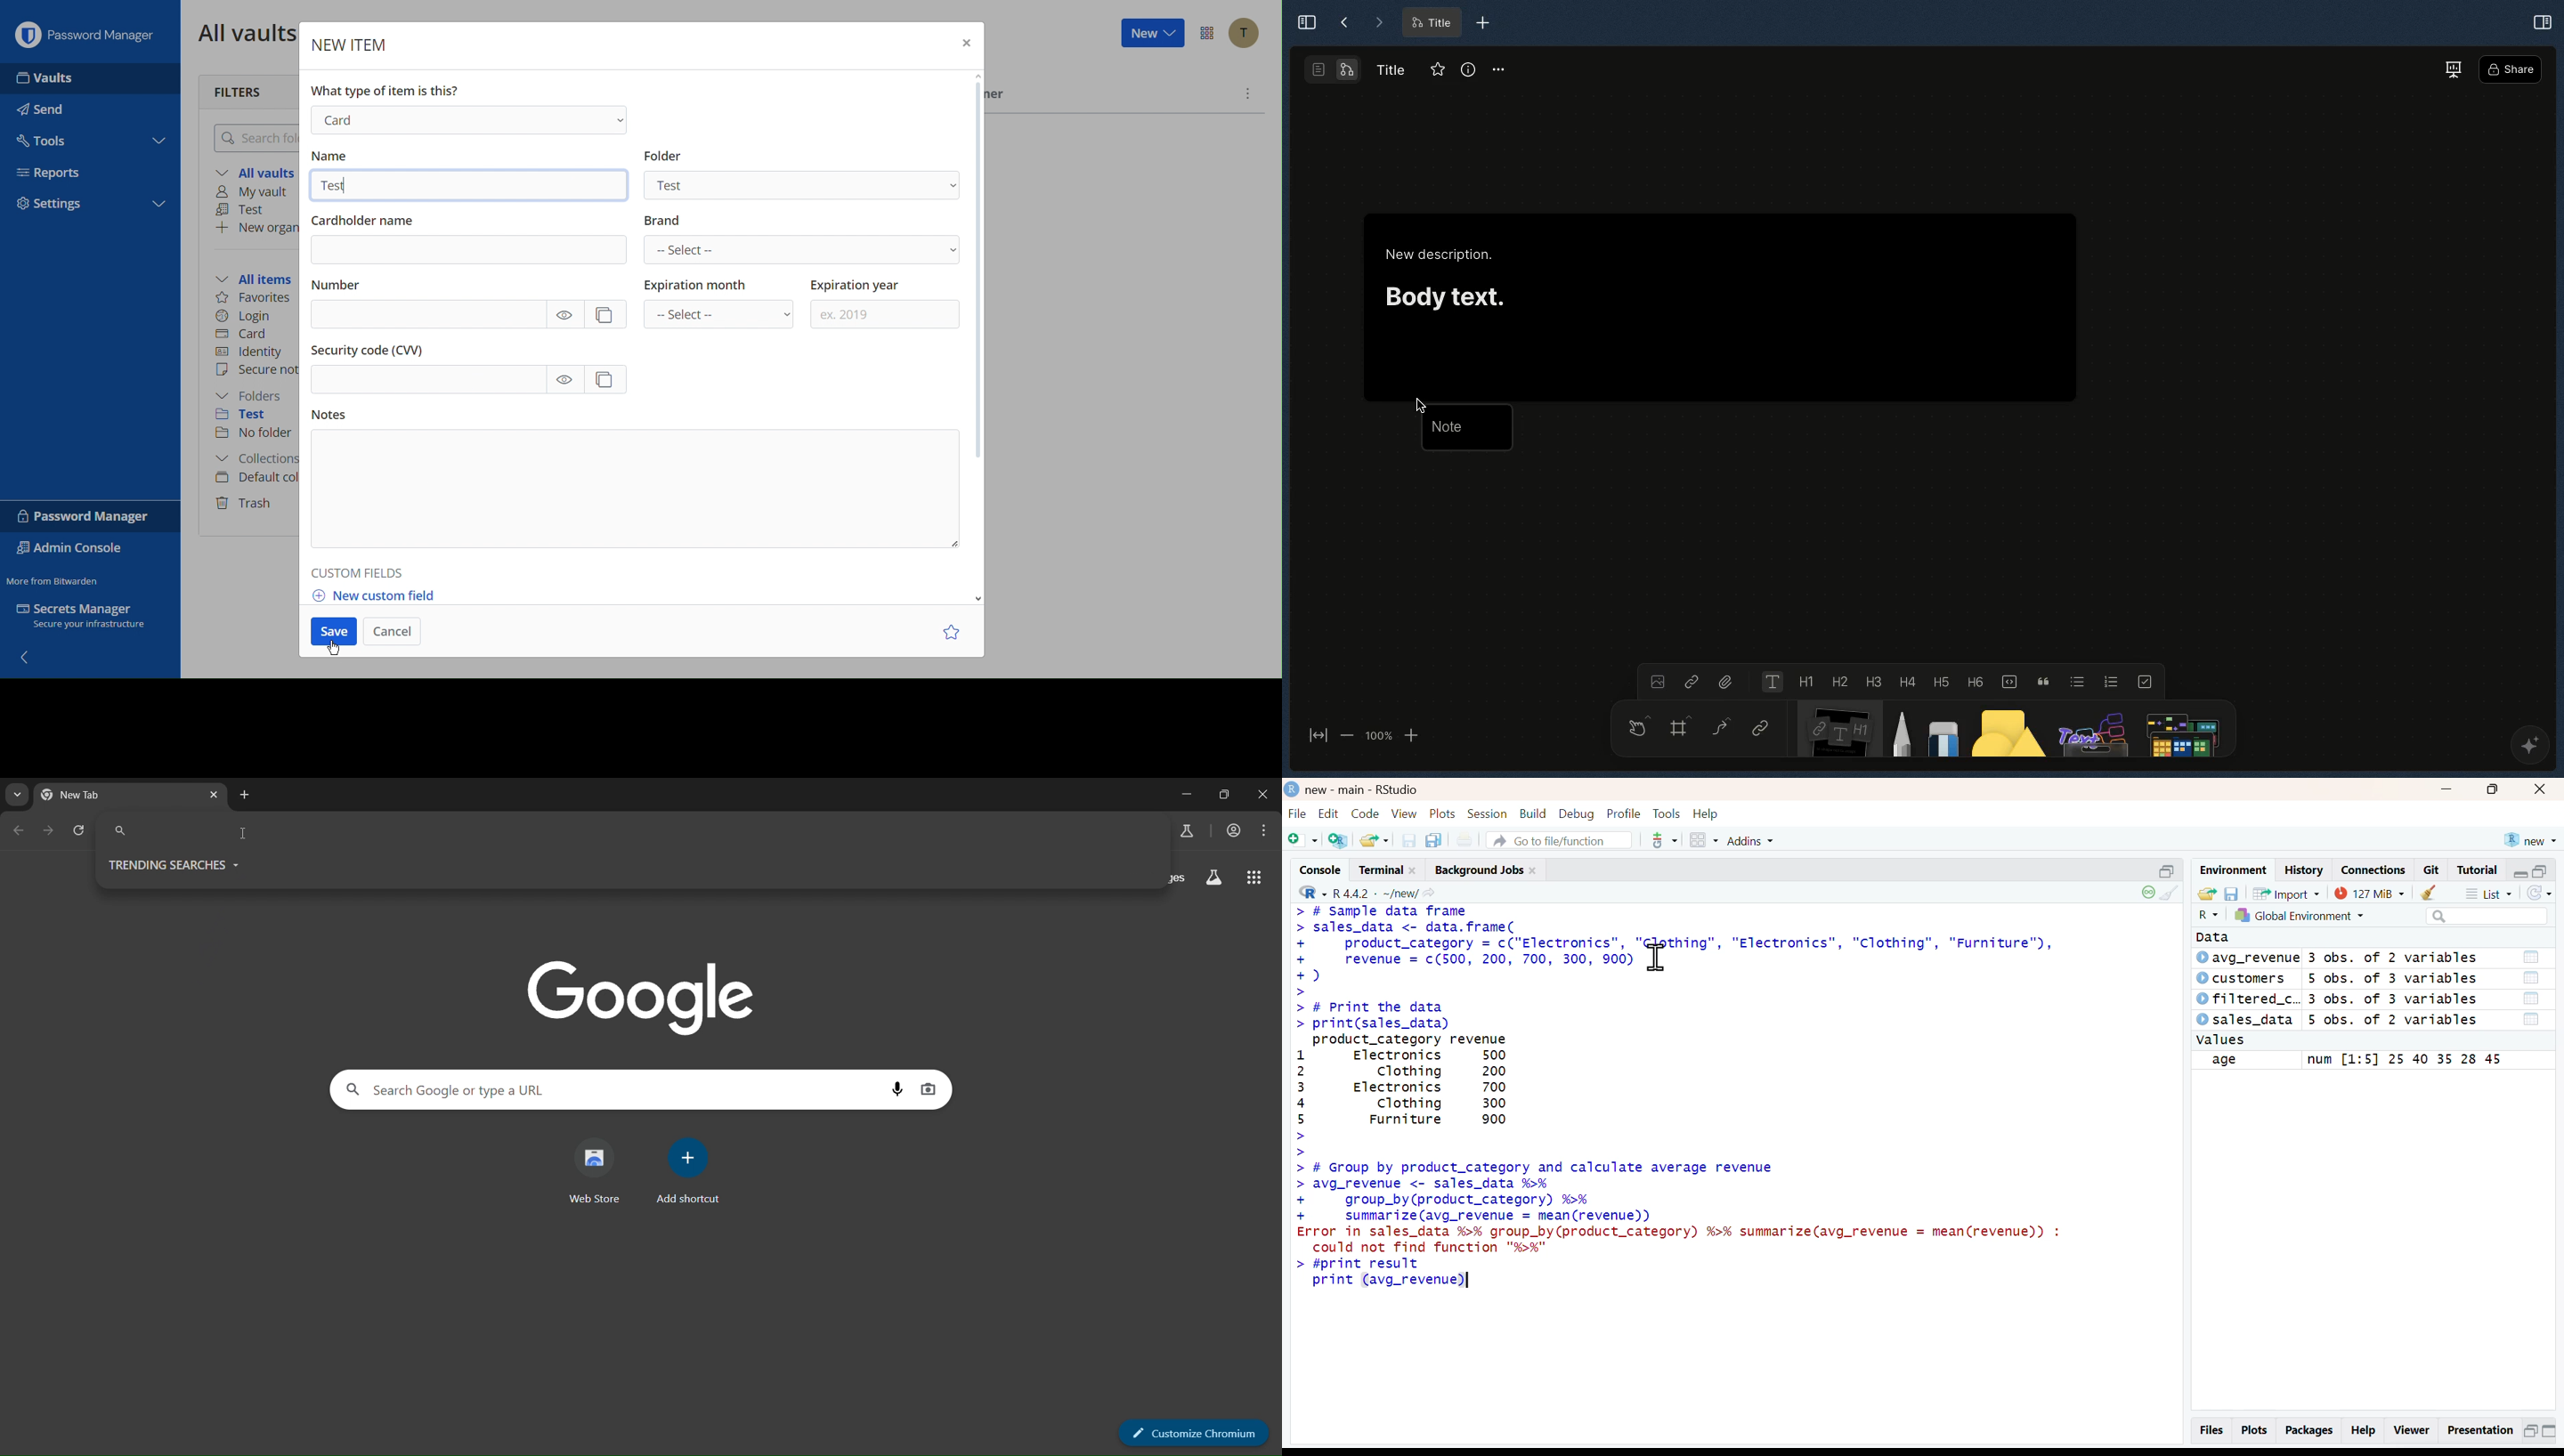 The width and height of the screenshot is (2576, 1456). What do you see at coordinates (1302, 840) in the screenshot?
I see `New File` at bounding box center [1302, 840].